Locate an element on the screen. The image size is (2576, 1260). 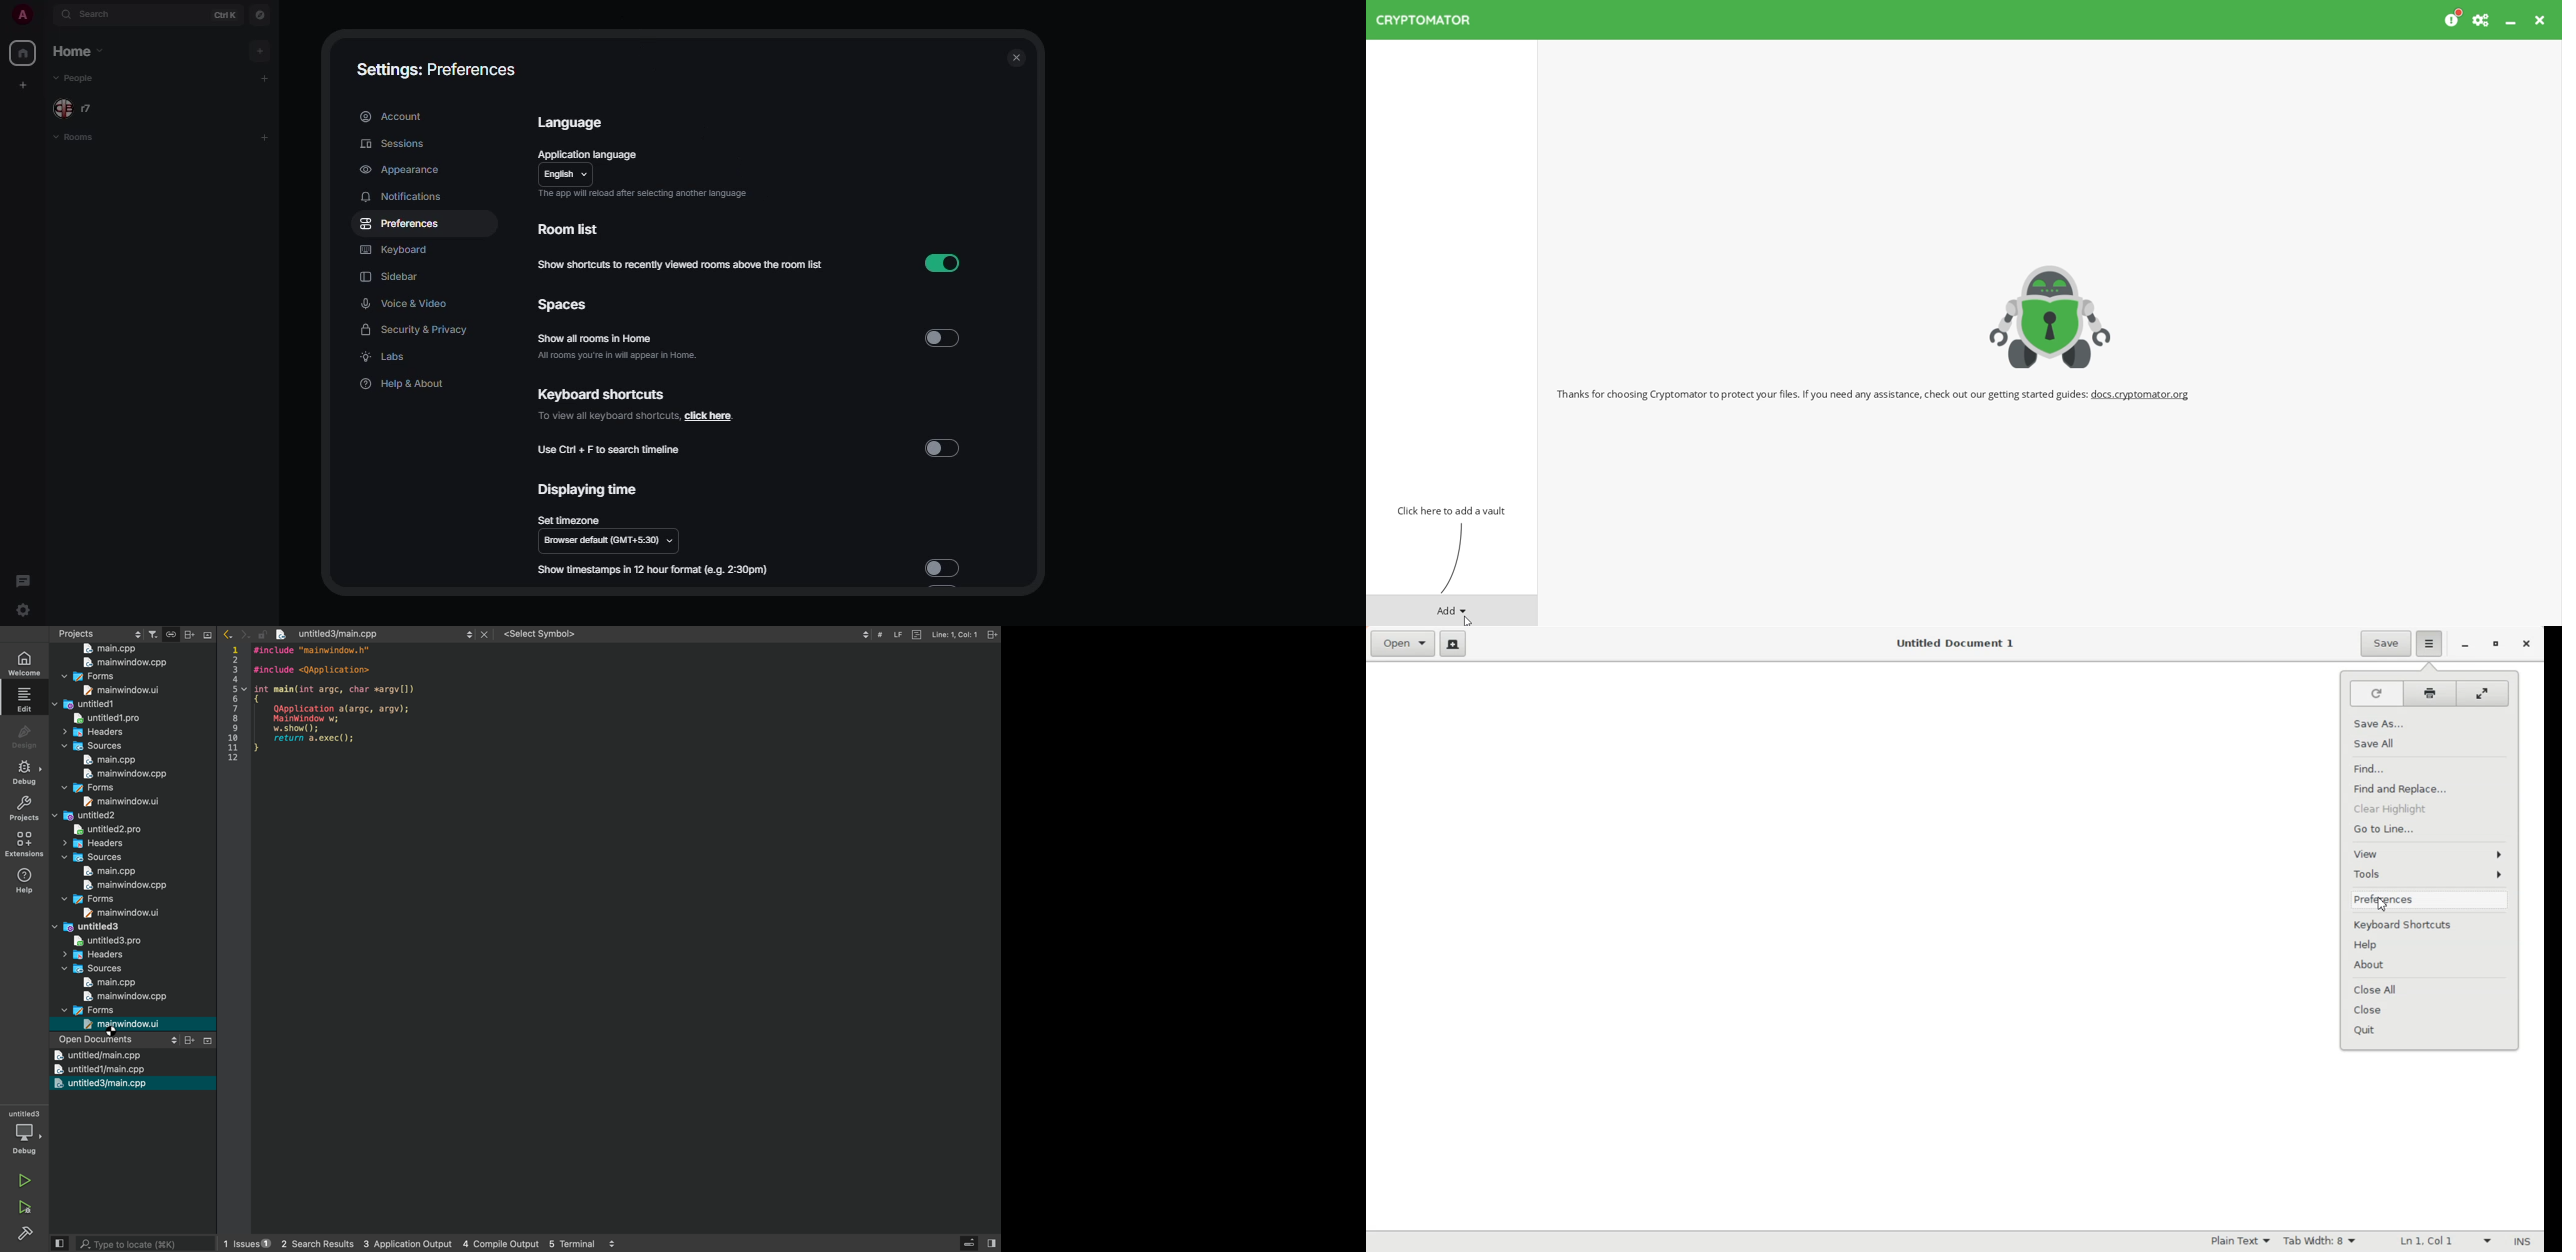
Close All is located at coordinates (2431, 991).